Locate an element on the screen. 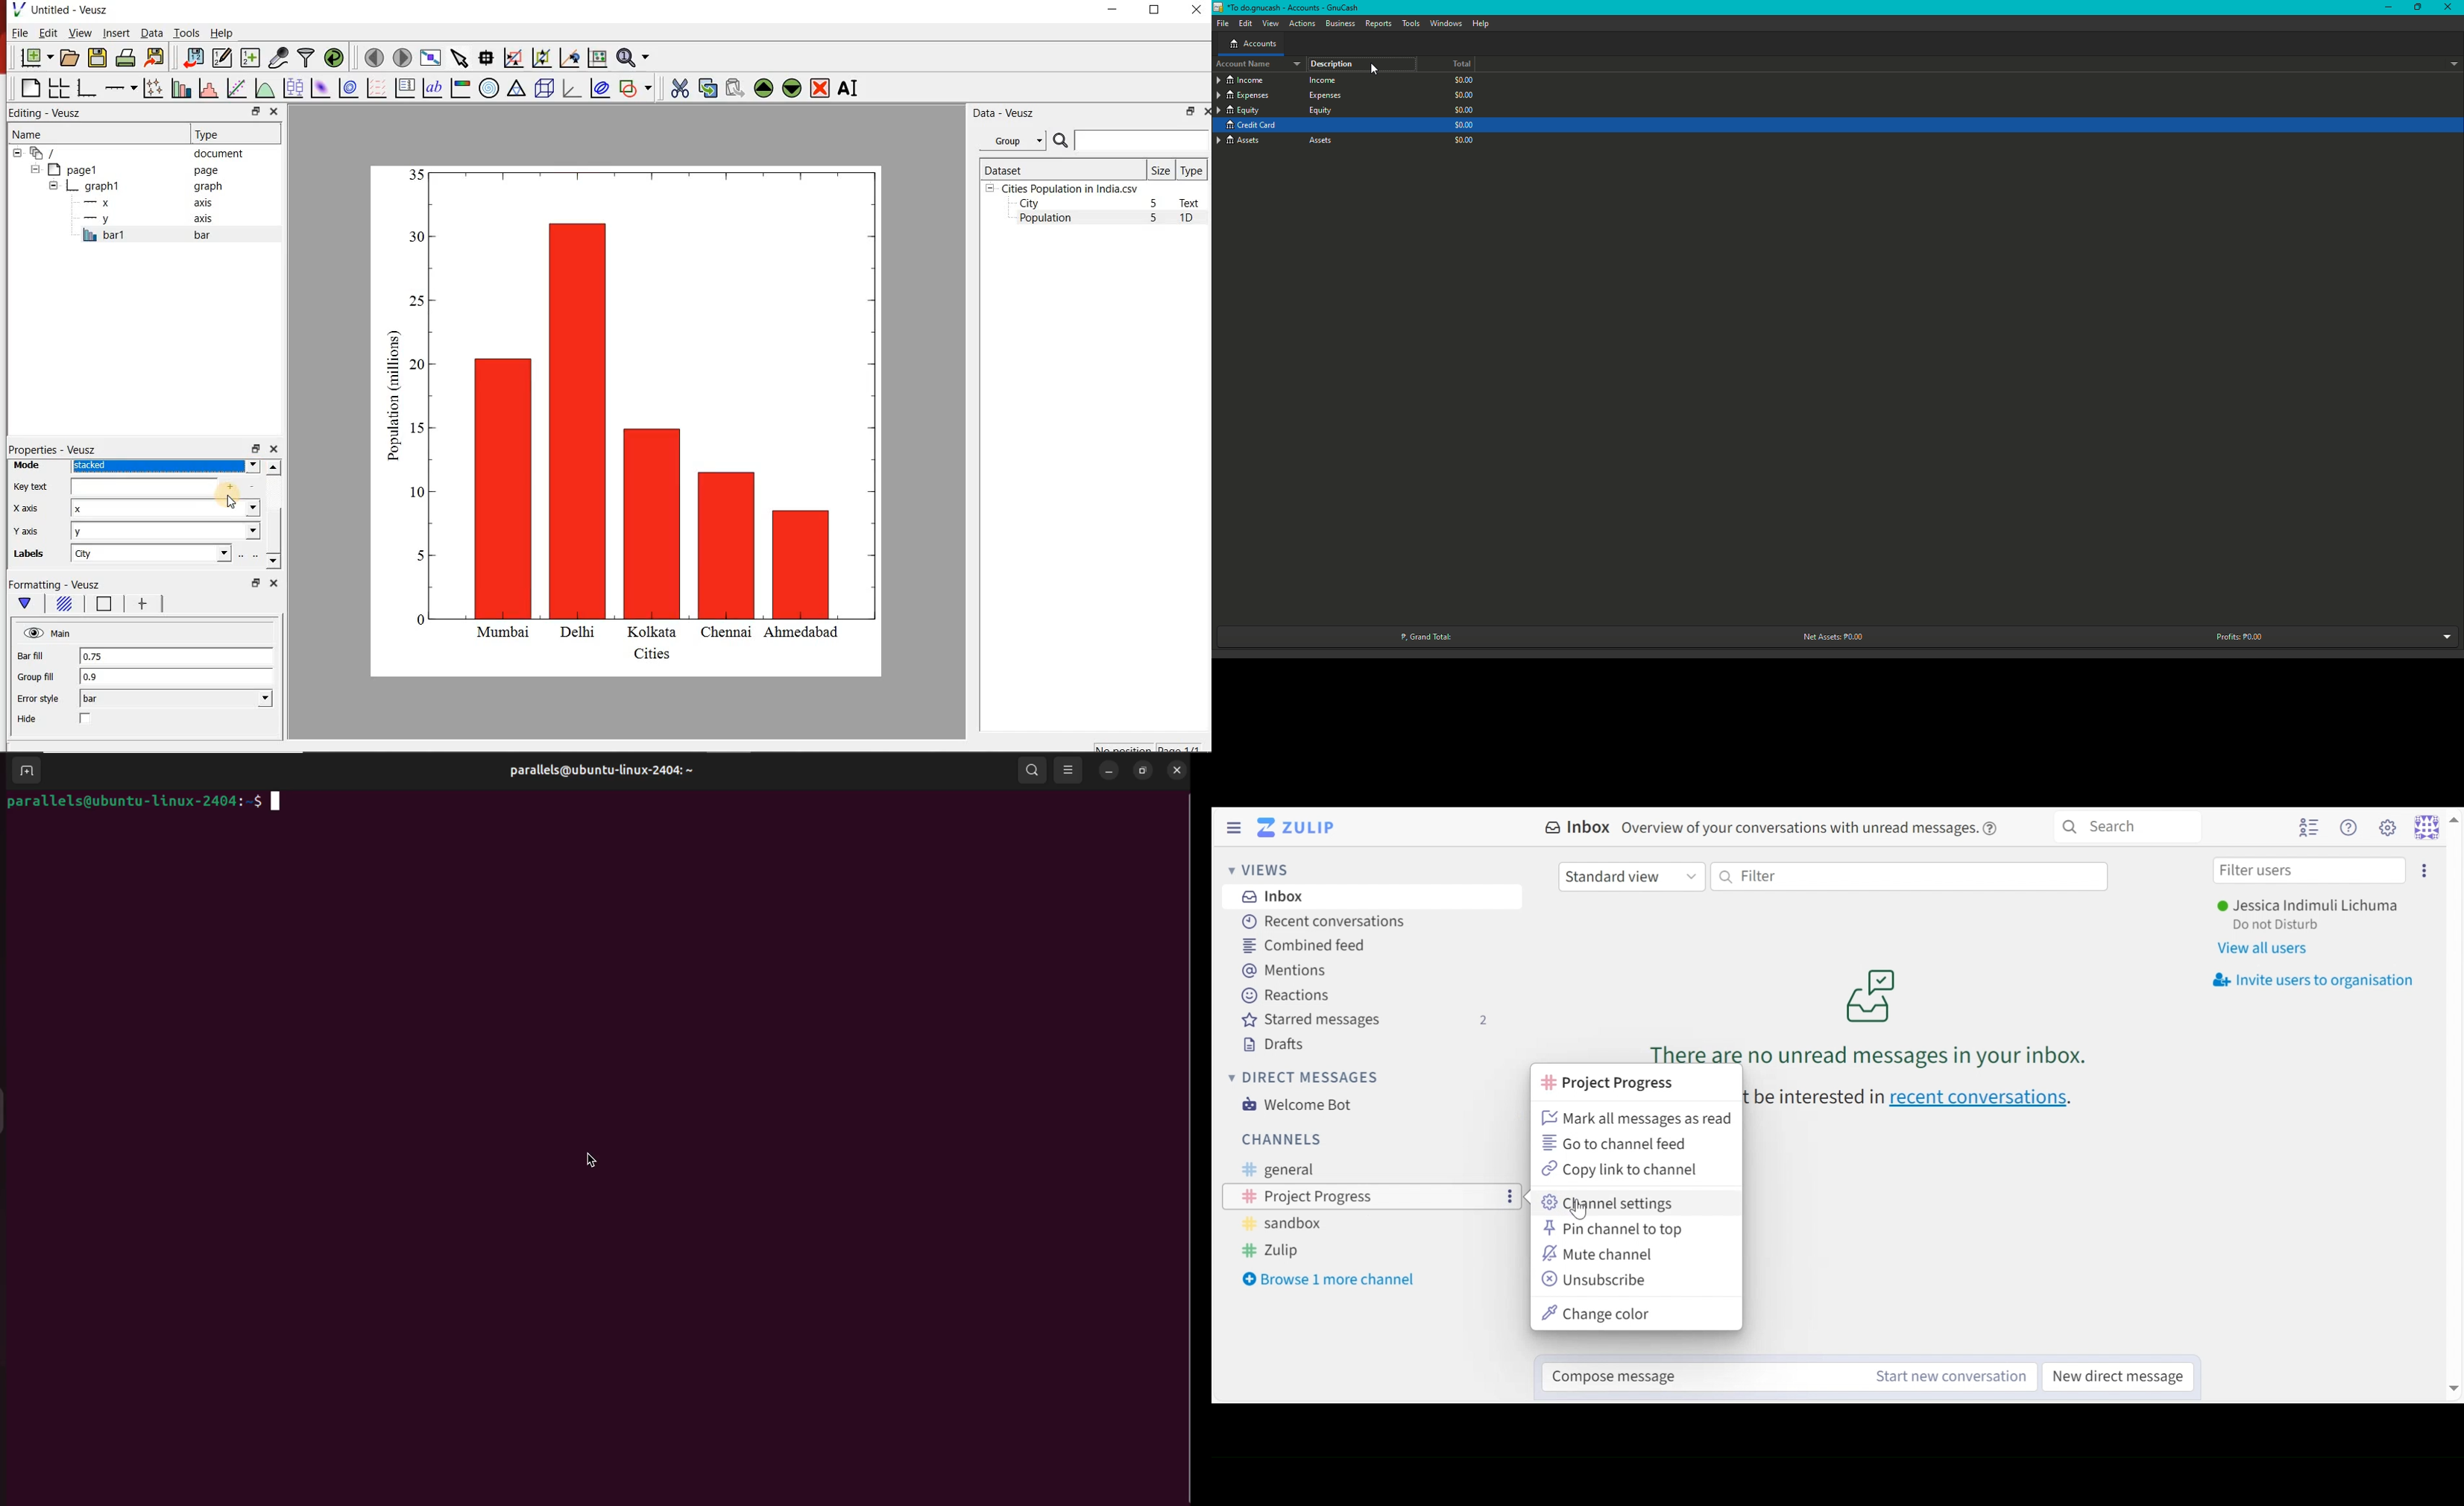 The height and width of the screenshot is (1512, 2464). Close is located at coordinates (2447, 8).